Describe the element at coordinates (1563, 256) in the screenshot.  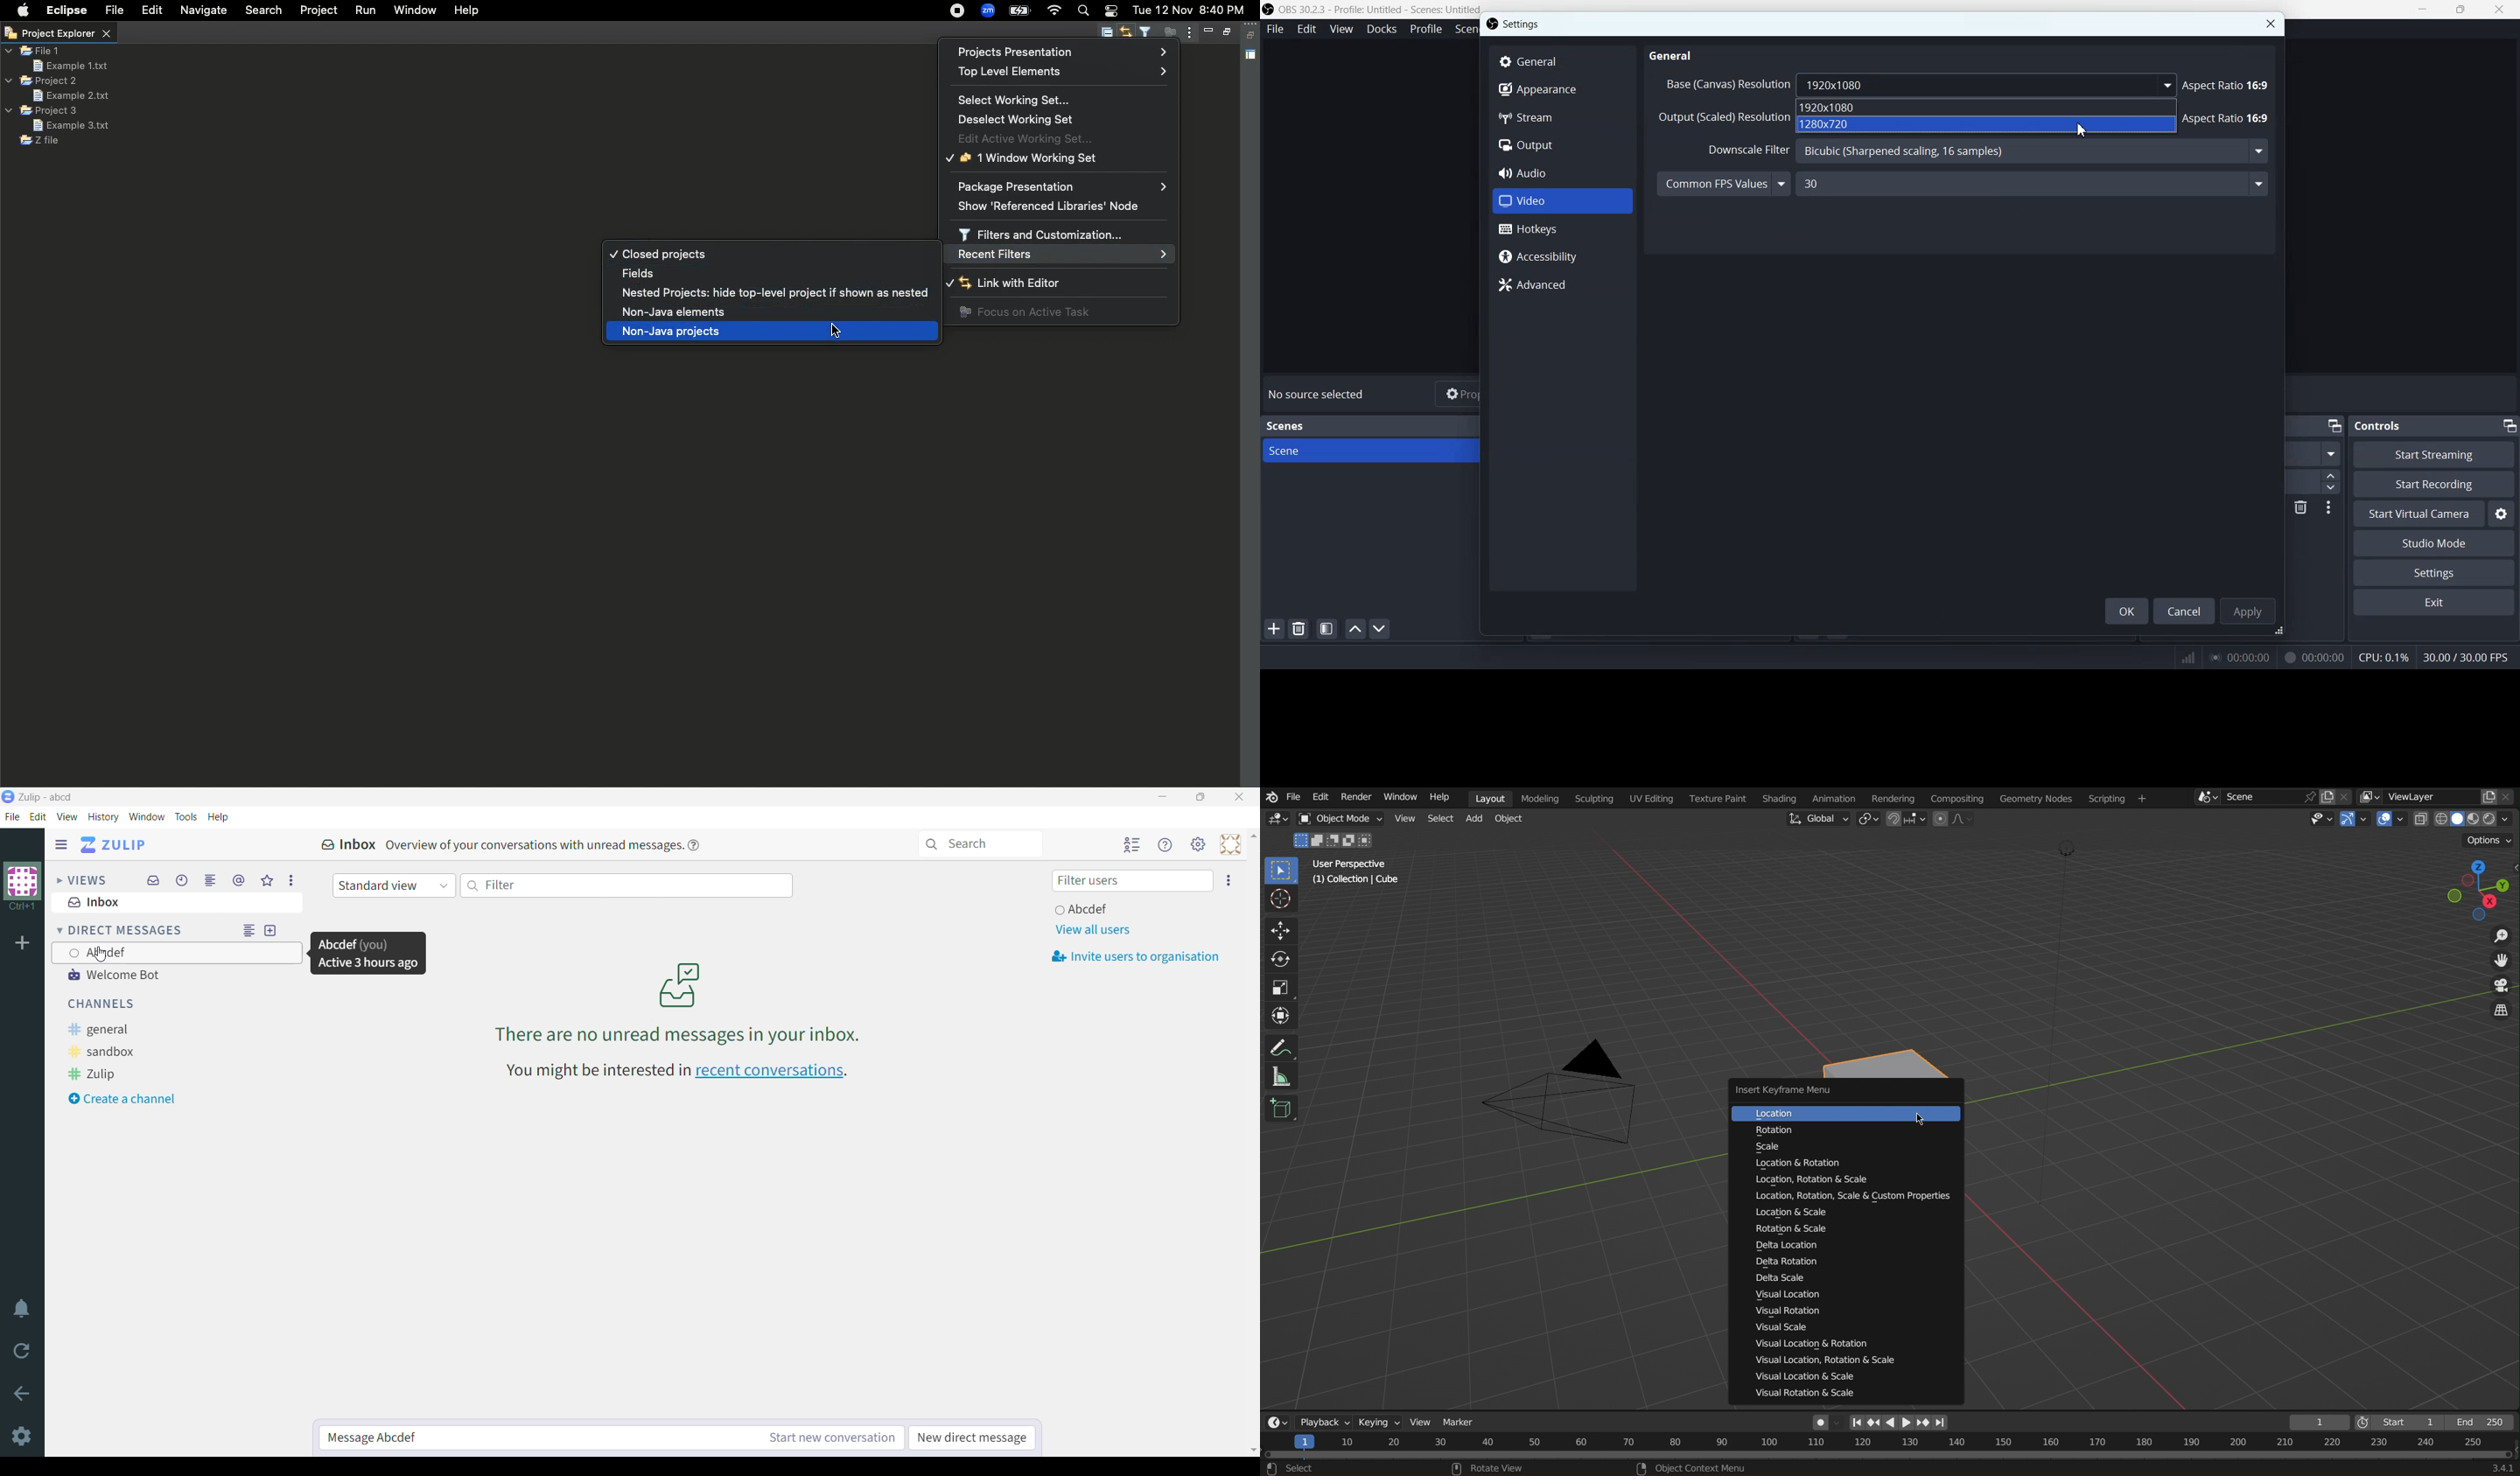
I see `Accessibility` at that location.